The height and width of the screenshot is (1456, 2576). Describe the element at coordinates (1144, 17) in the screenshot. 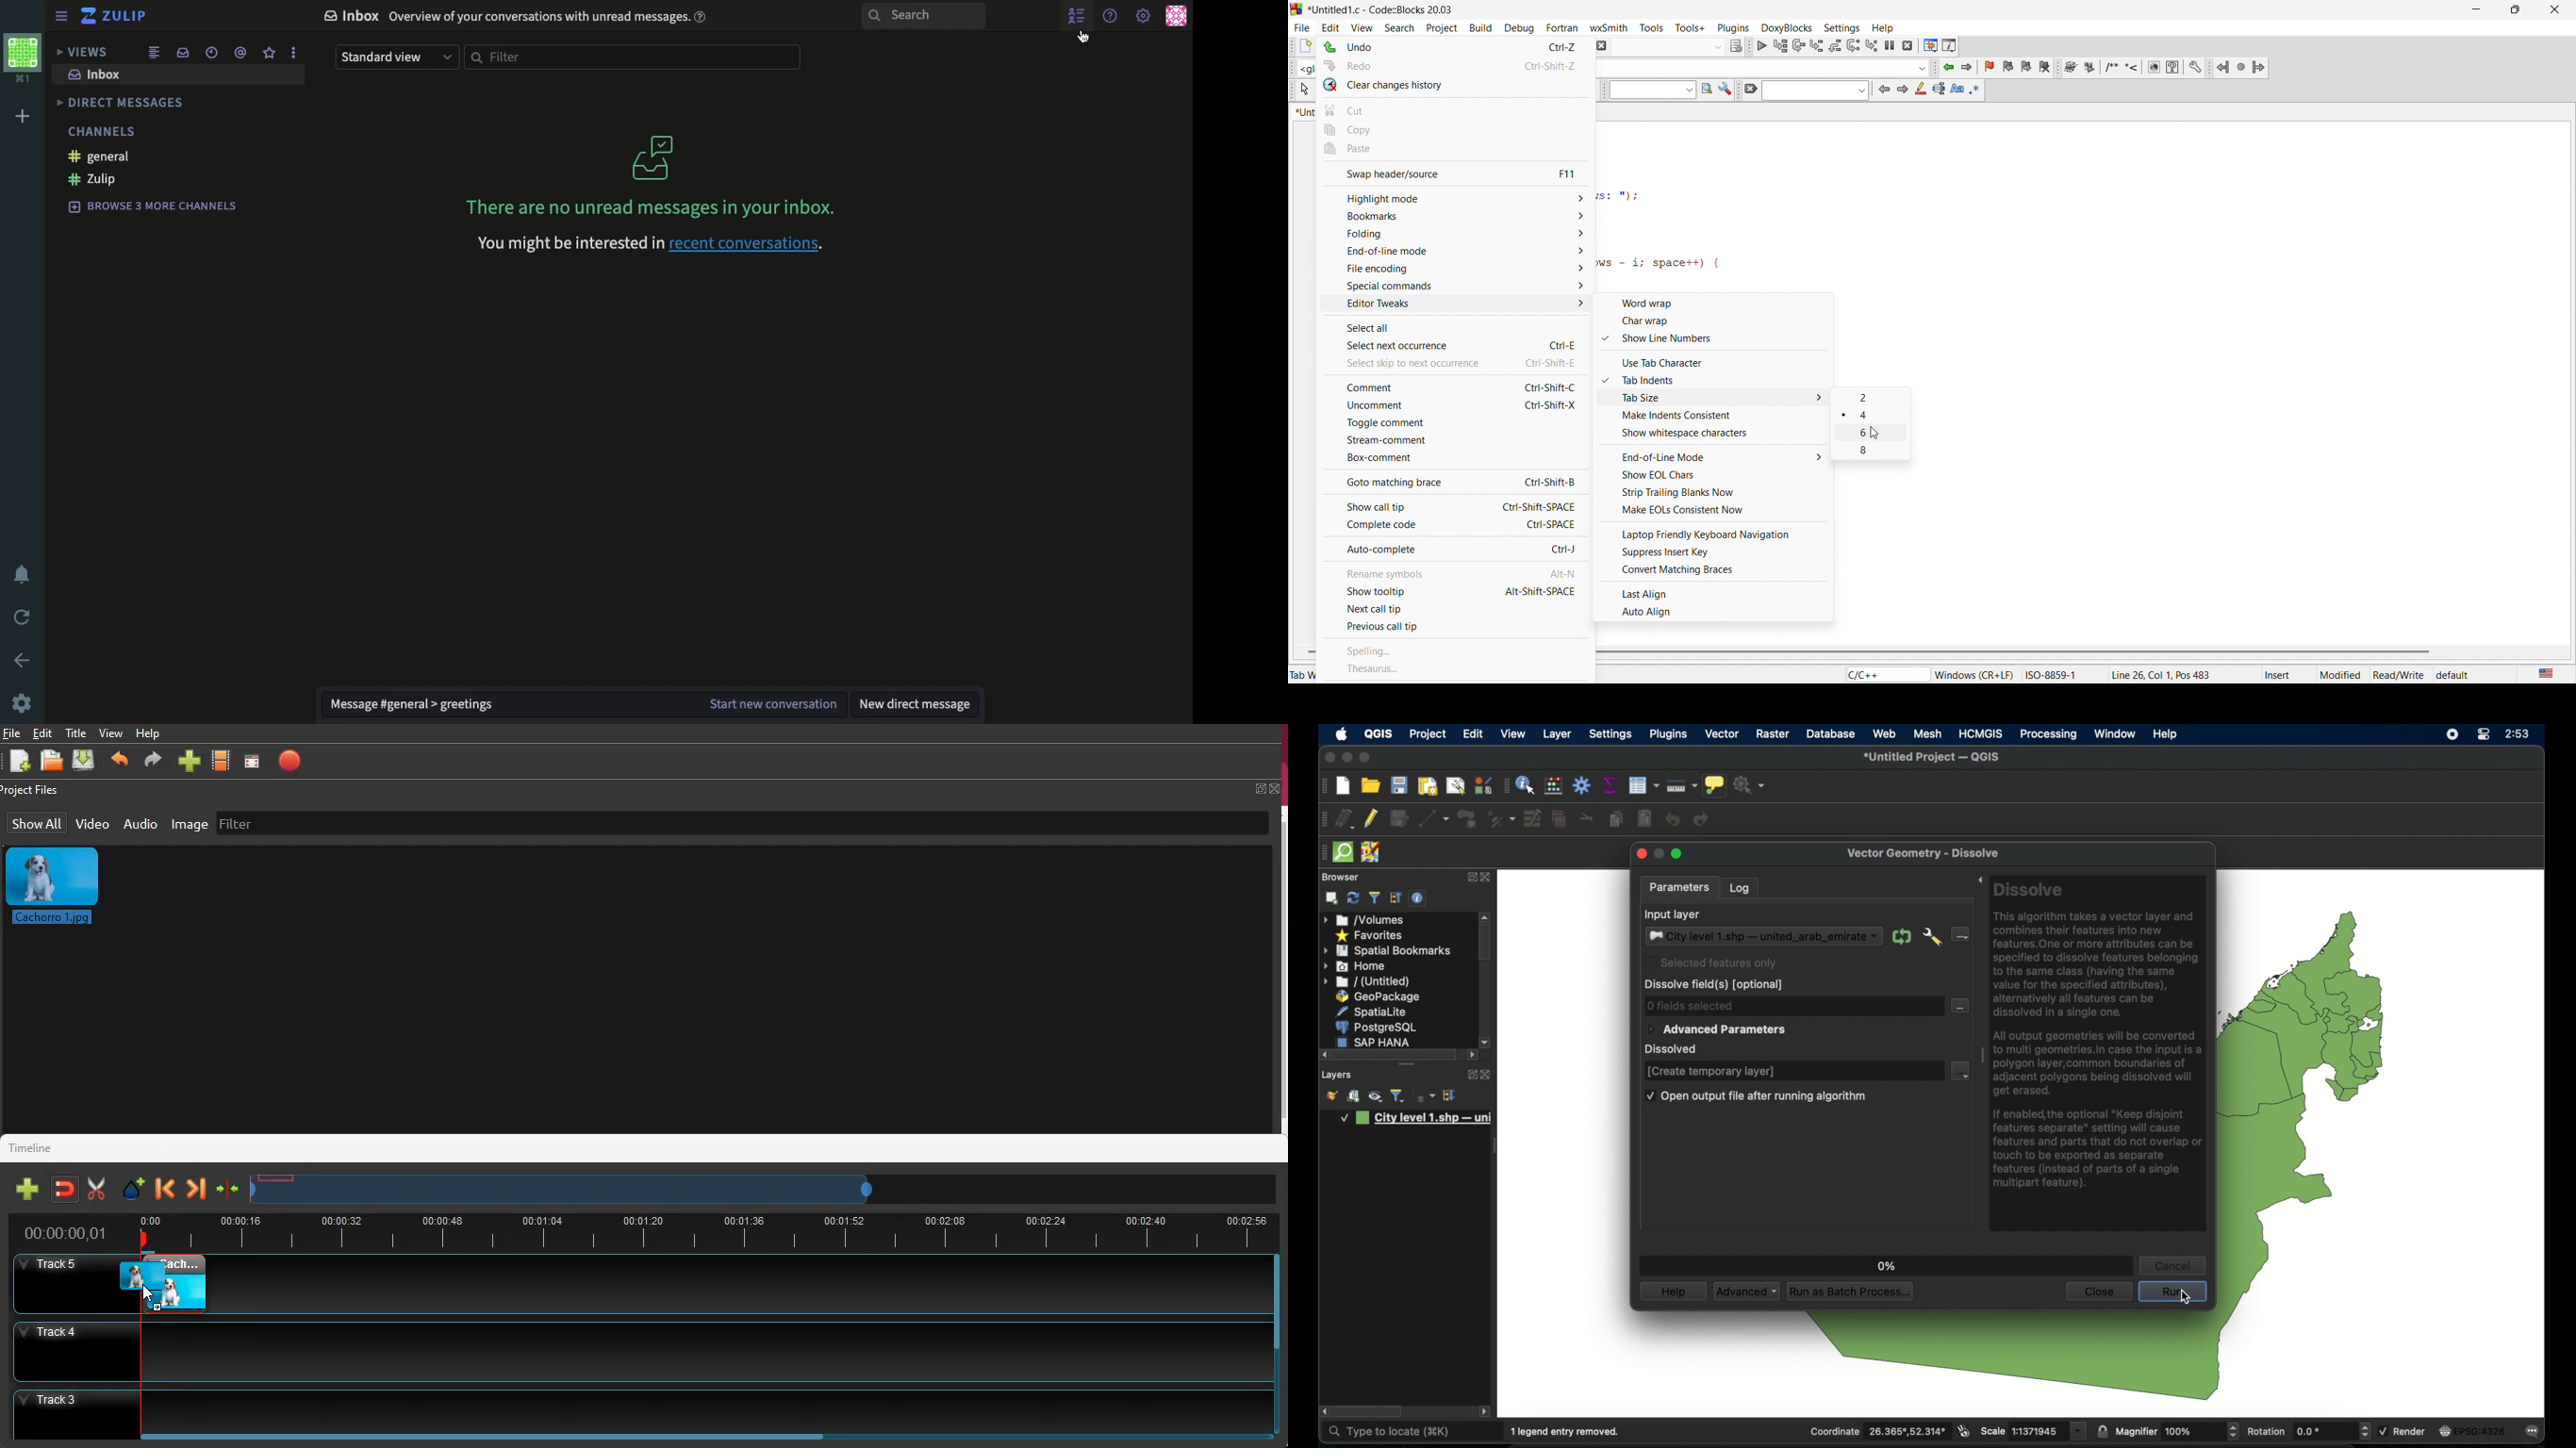

I see `settings` at that location.